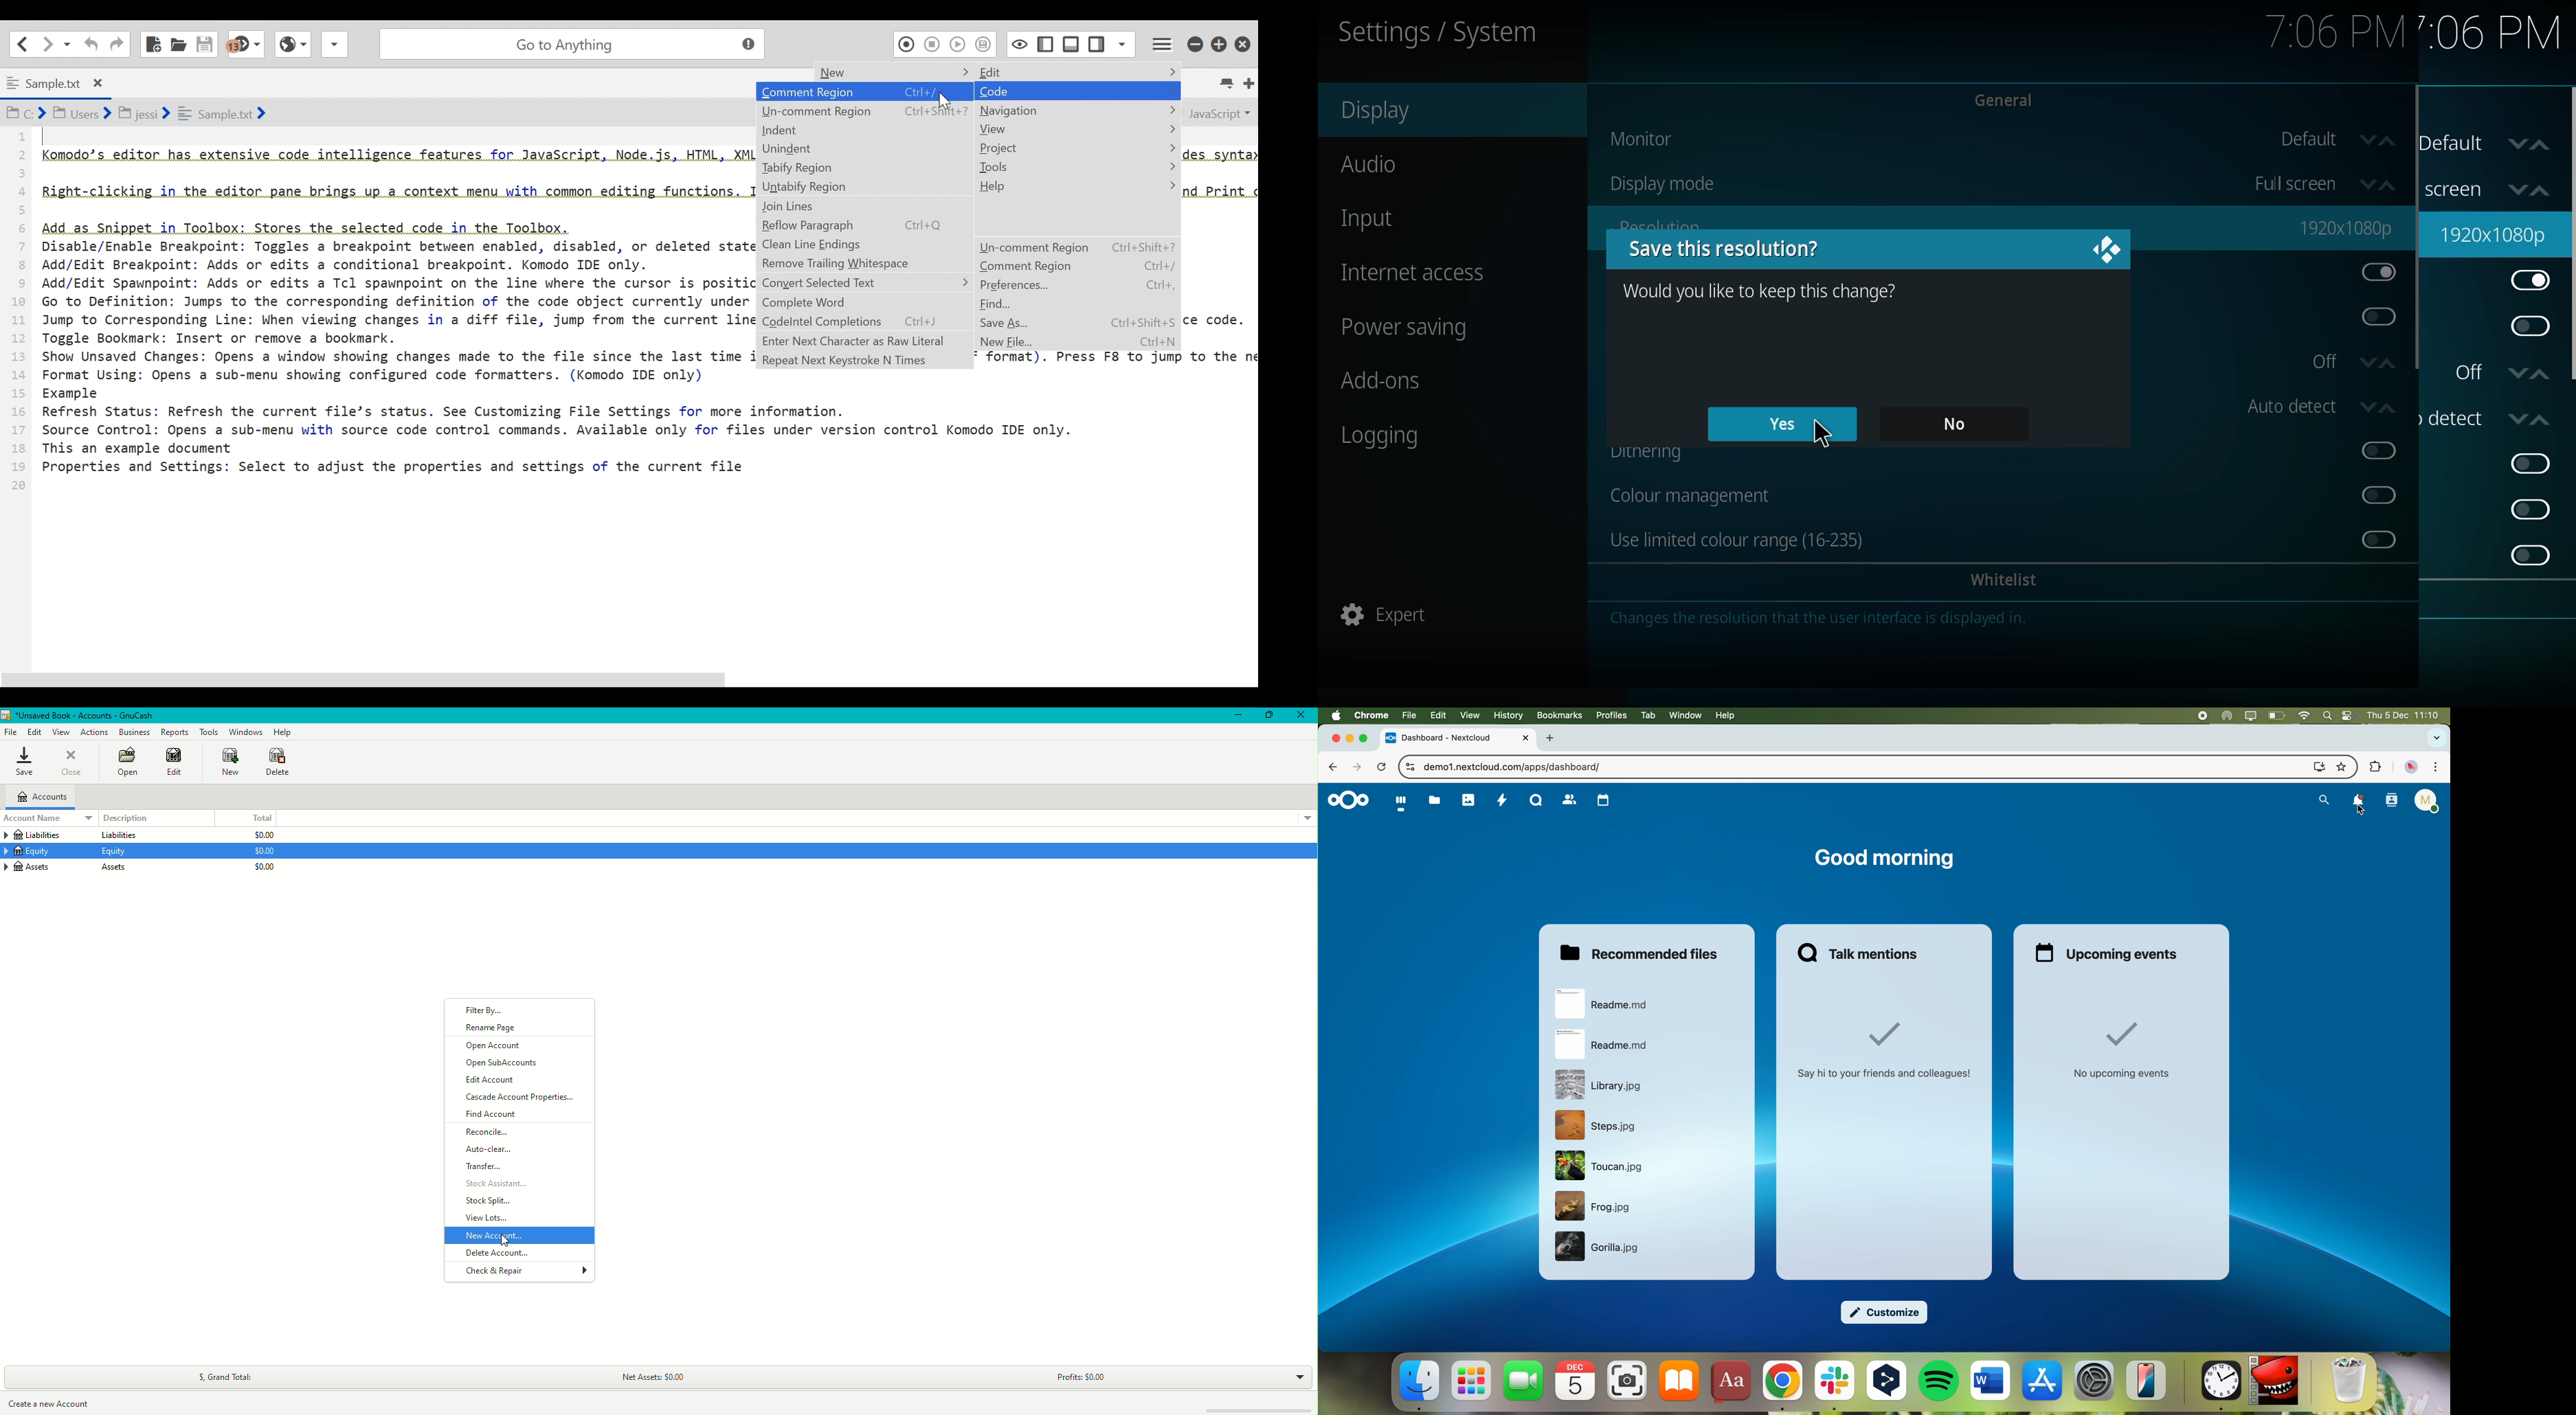 Image resolution: width=2576 pixels, height=1428 pixels. What do you see at coordinates (2360, 801) in the screenshot?
I see `click on notifications` at bounding box center [2360, 801].